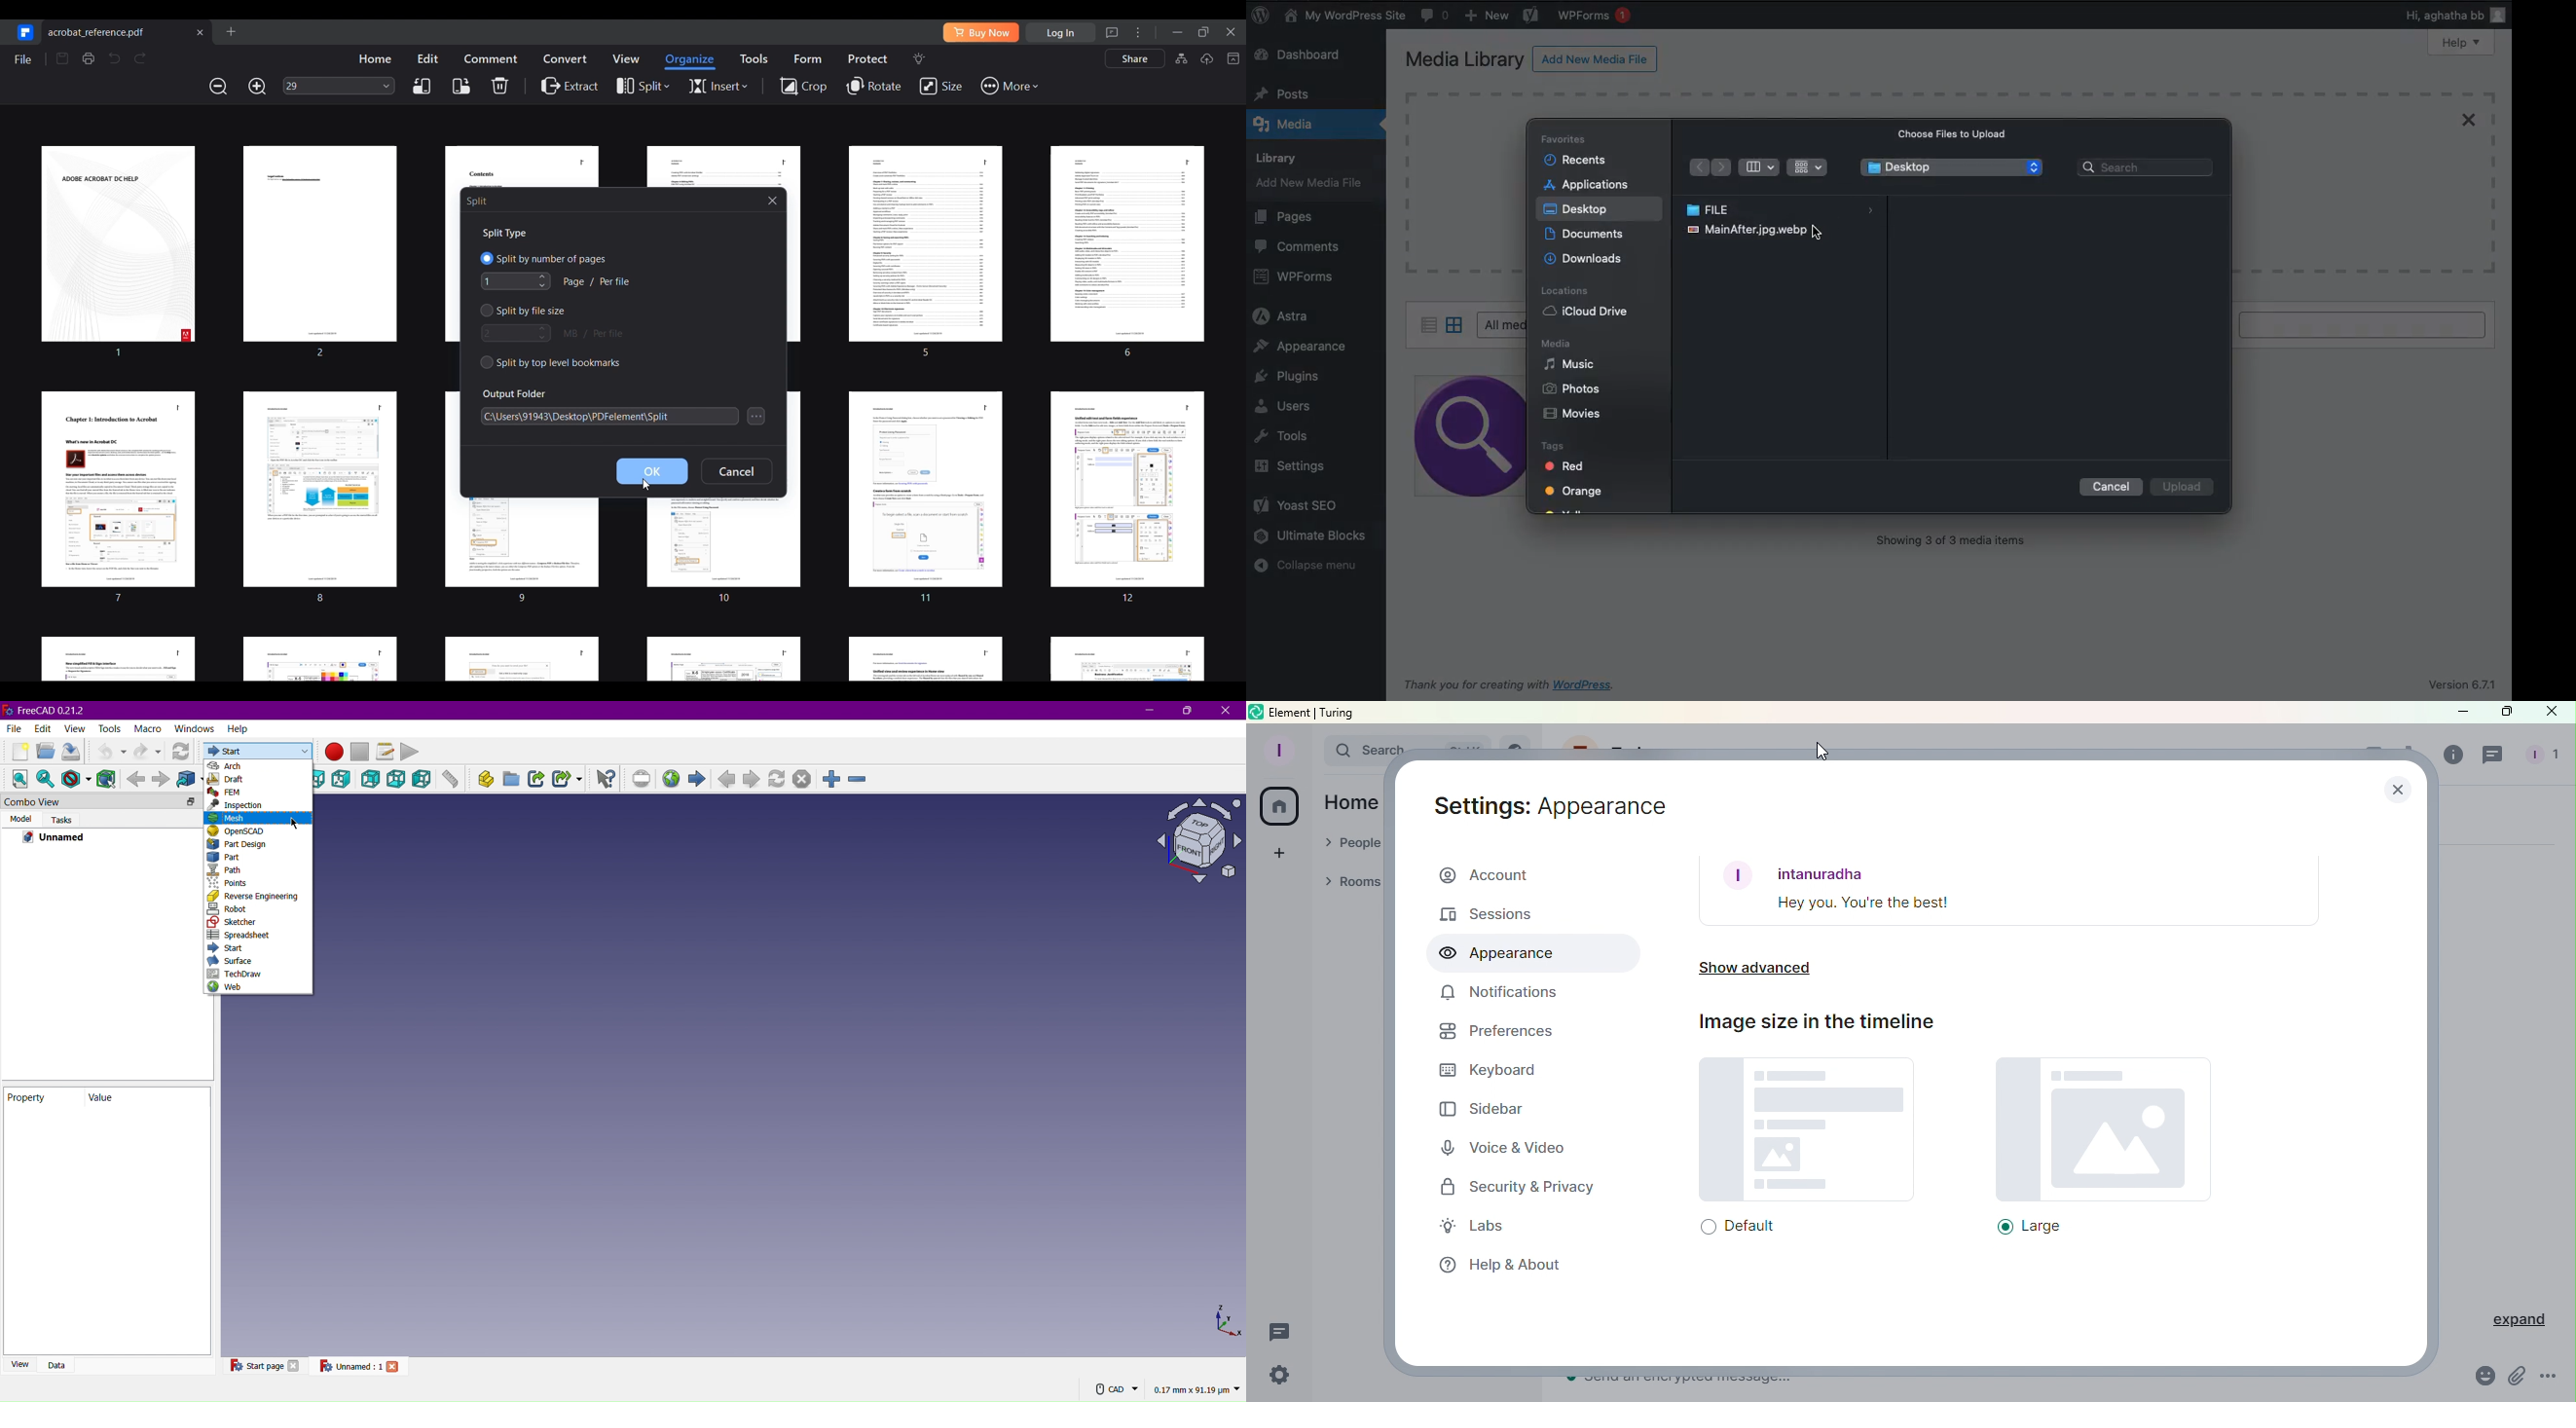  Describe the element at coordinates (194, 729) in the screenshot. I see `Windows` at that location.